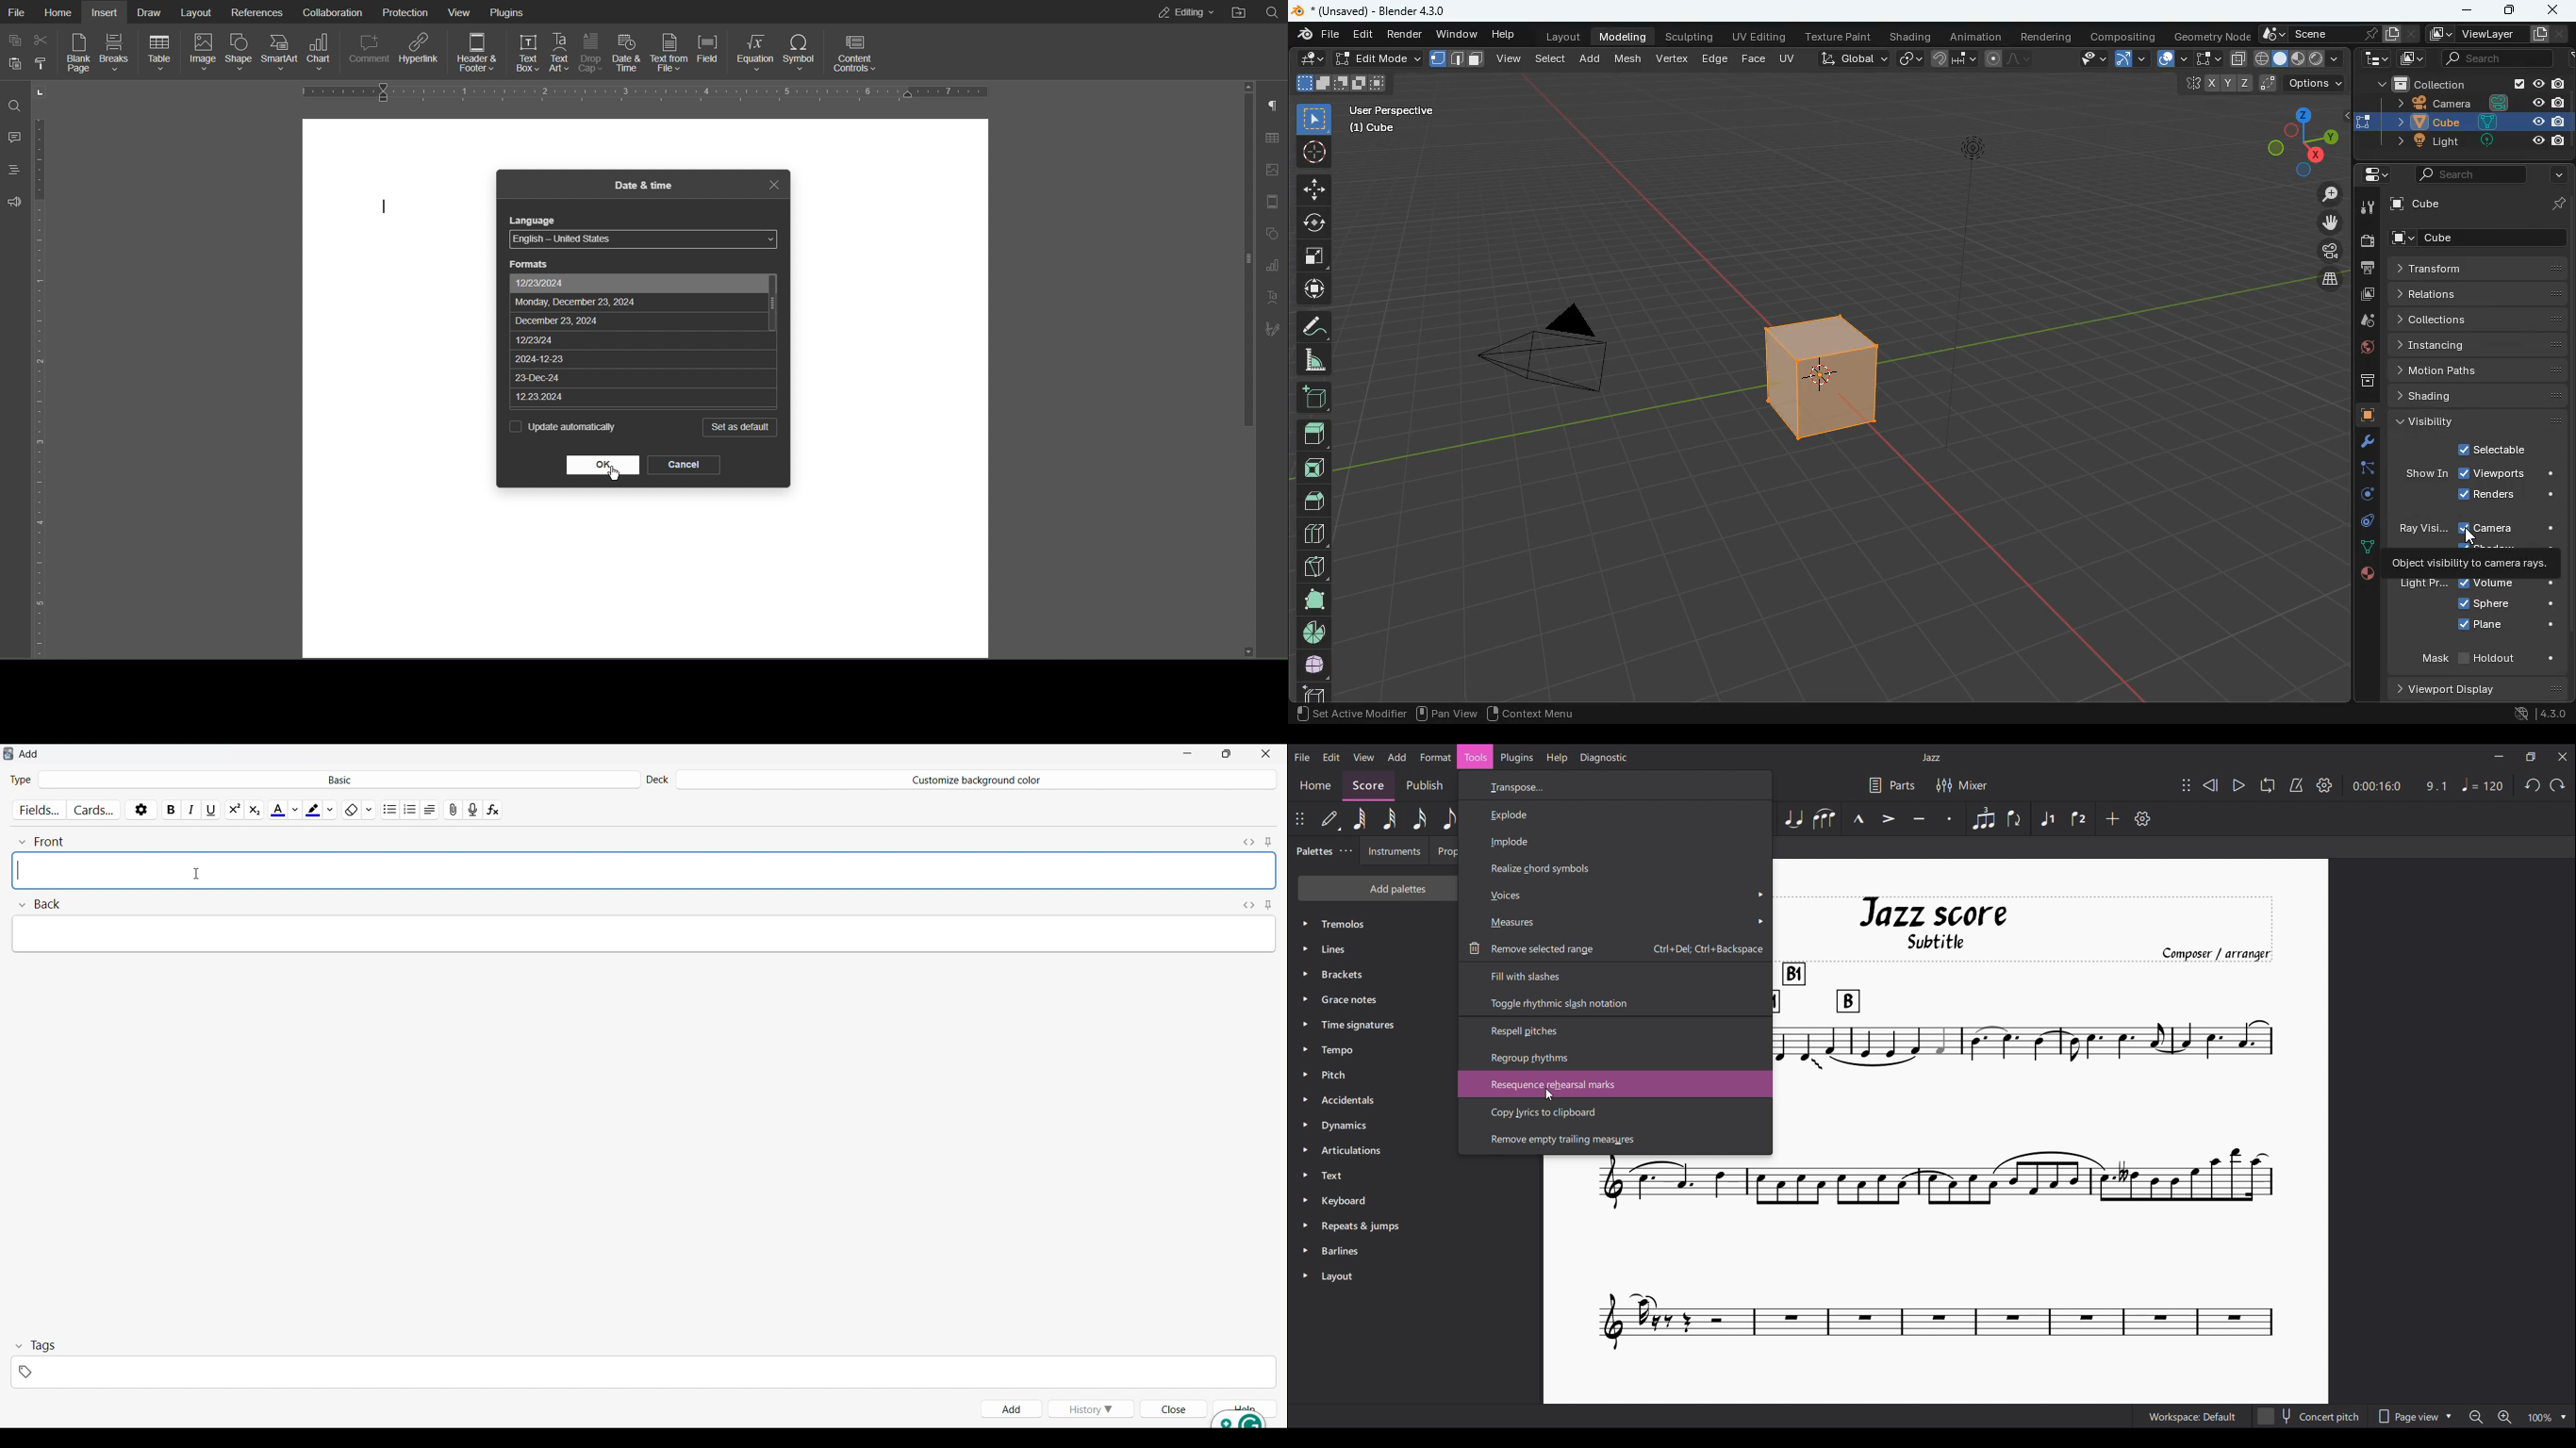 This screenshot has height=1456, width=2576. What do you see at coordinates (1855, 59) in the screenshot?
I see `global` at bounding box center [1855, 59].